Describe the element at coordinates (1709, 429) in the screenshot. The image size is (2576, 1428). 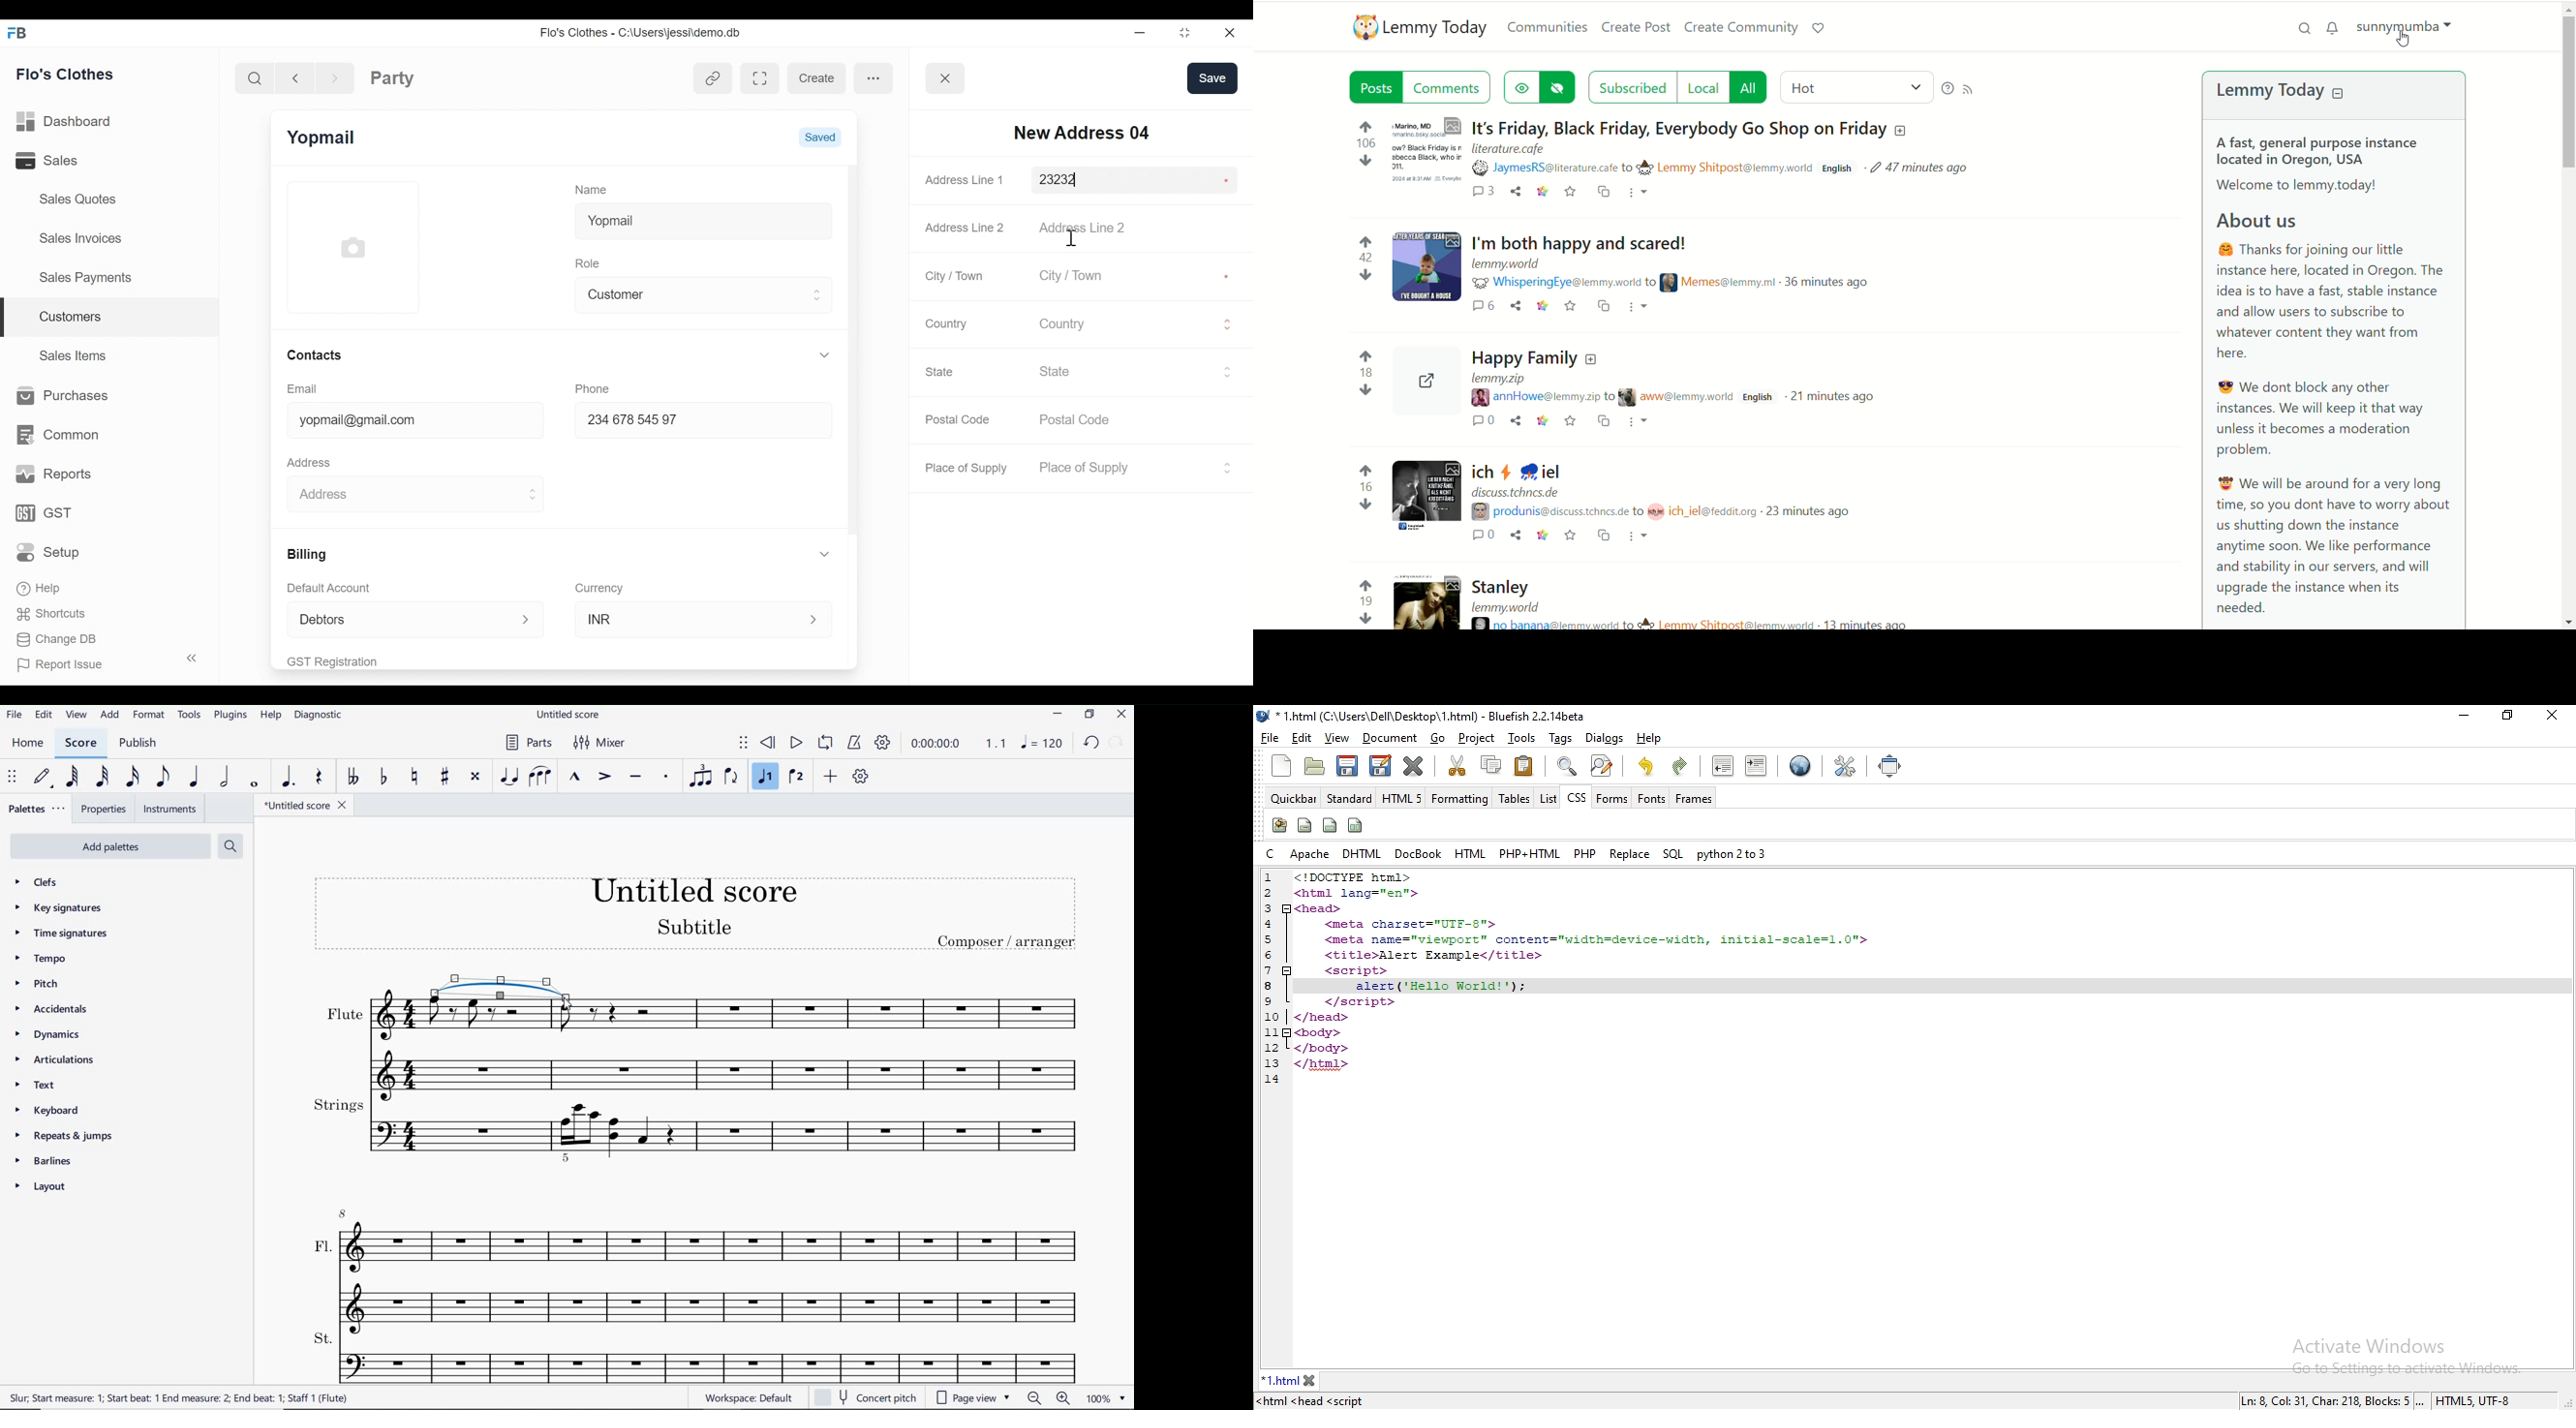
I see `posts` at that location.